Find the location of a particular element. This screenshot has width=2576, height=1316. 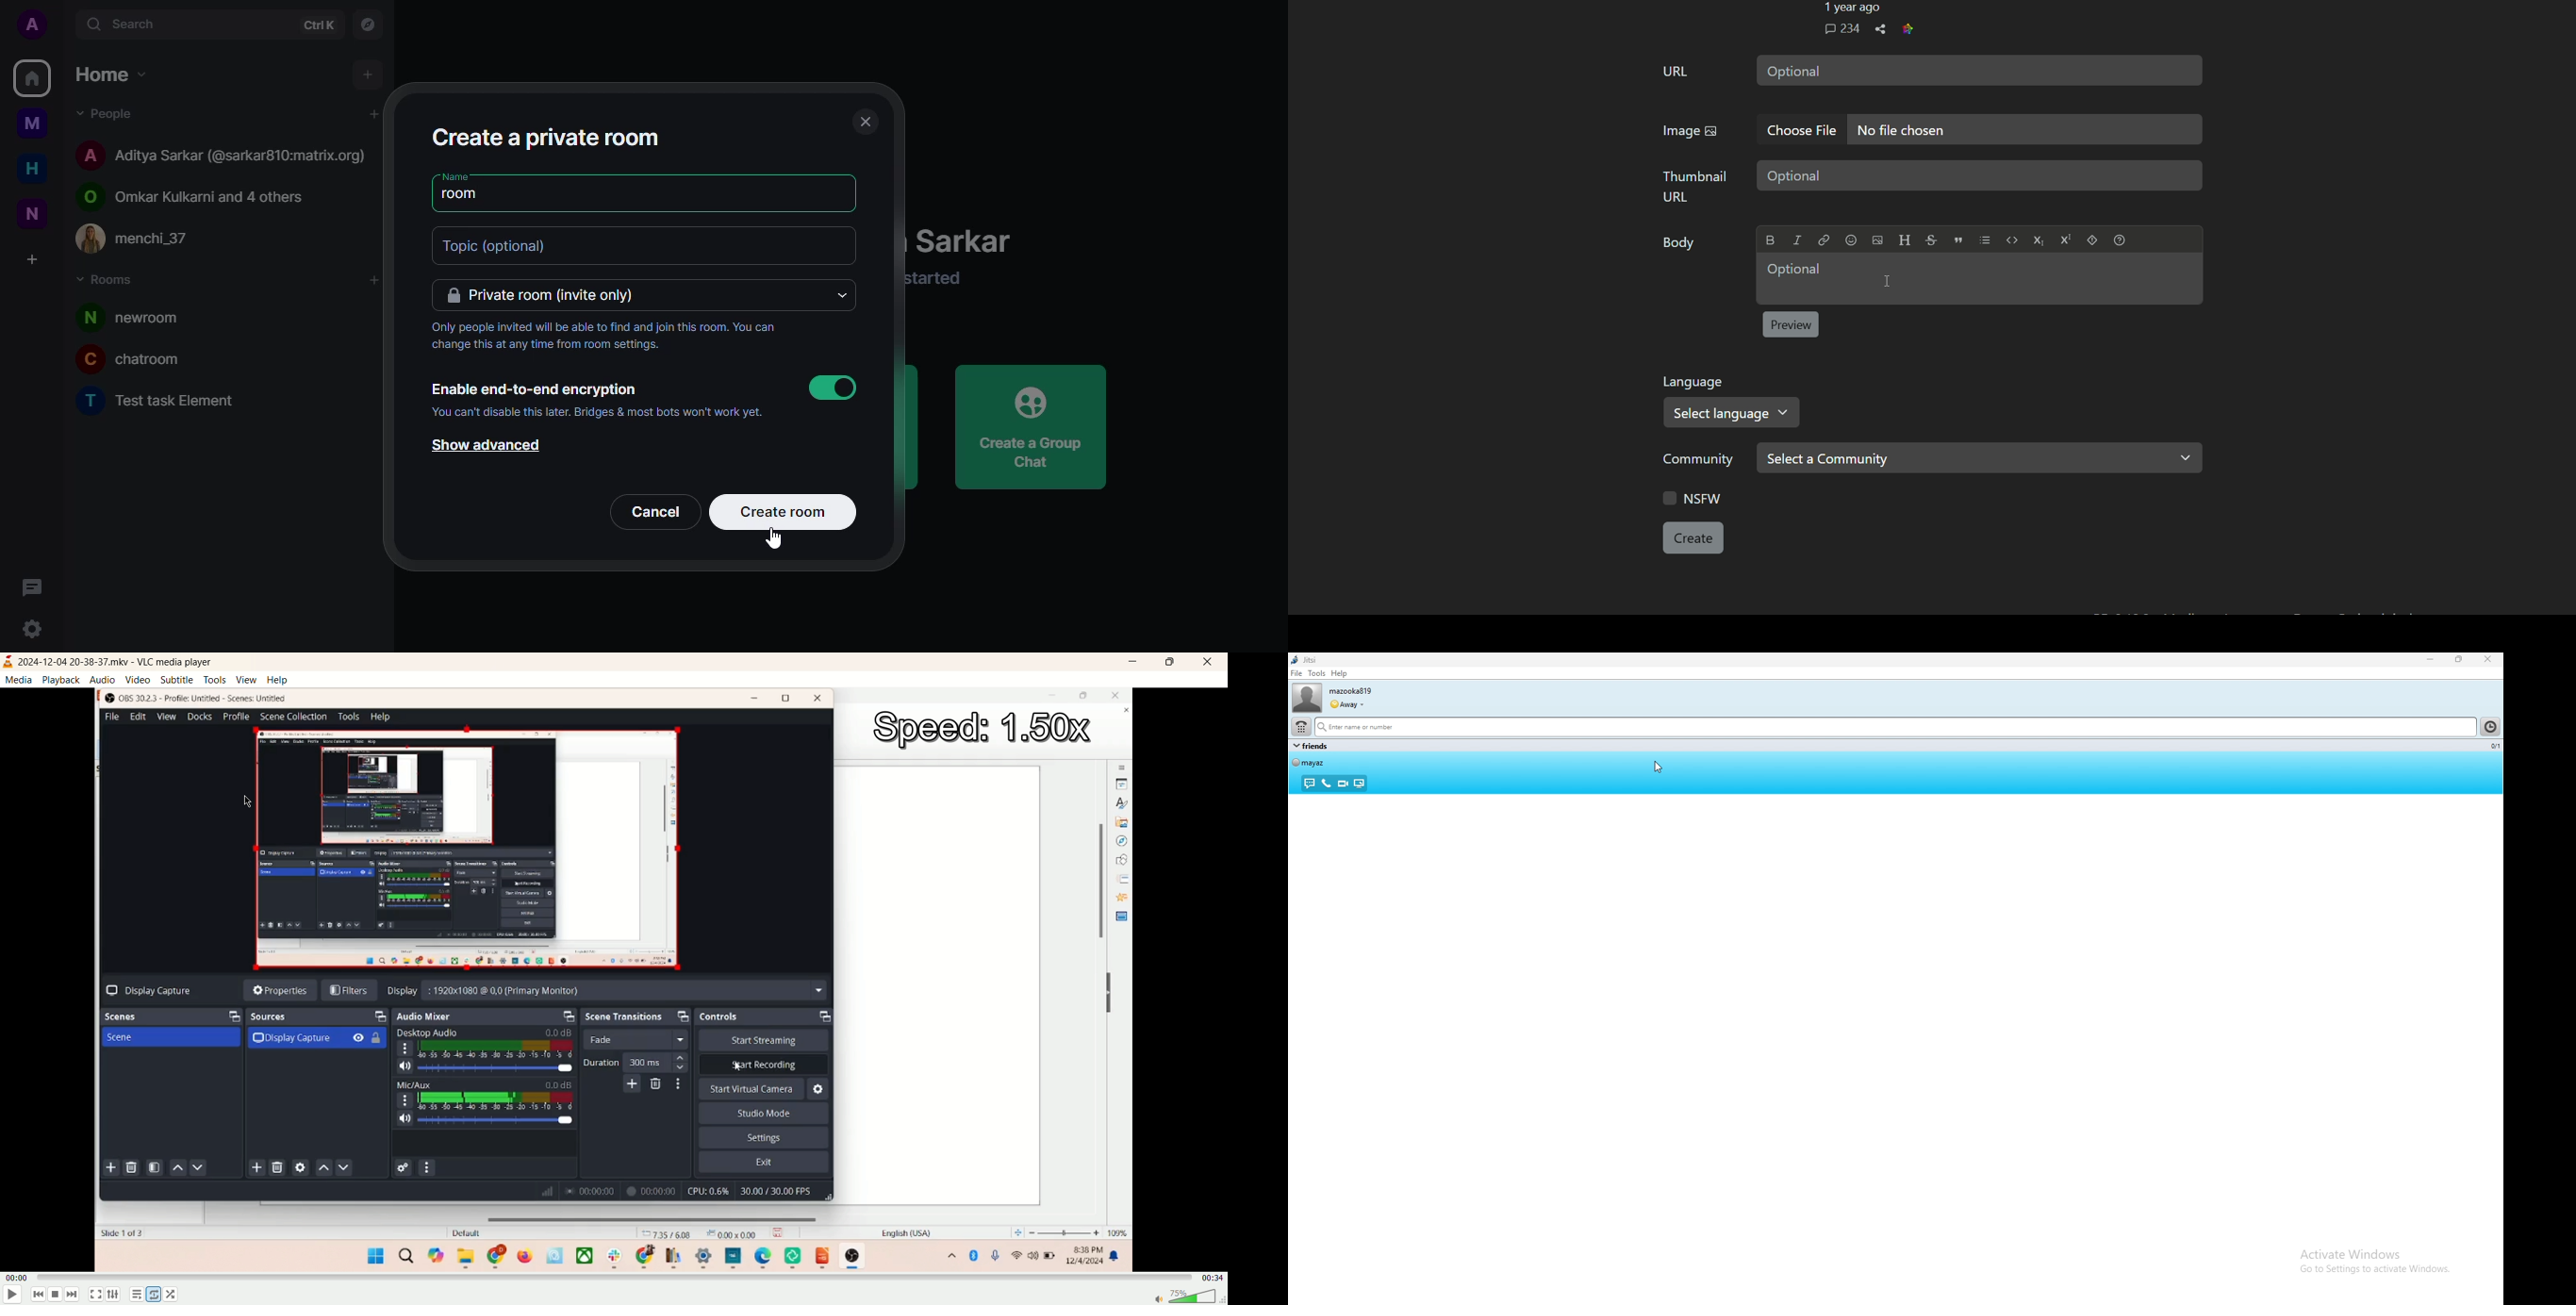

video is located at coordinates (139, 679).